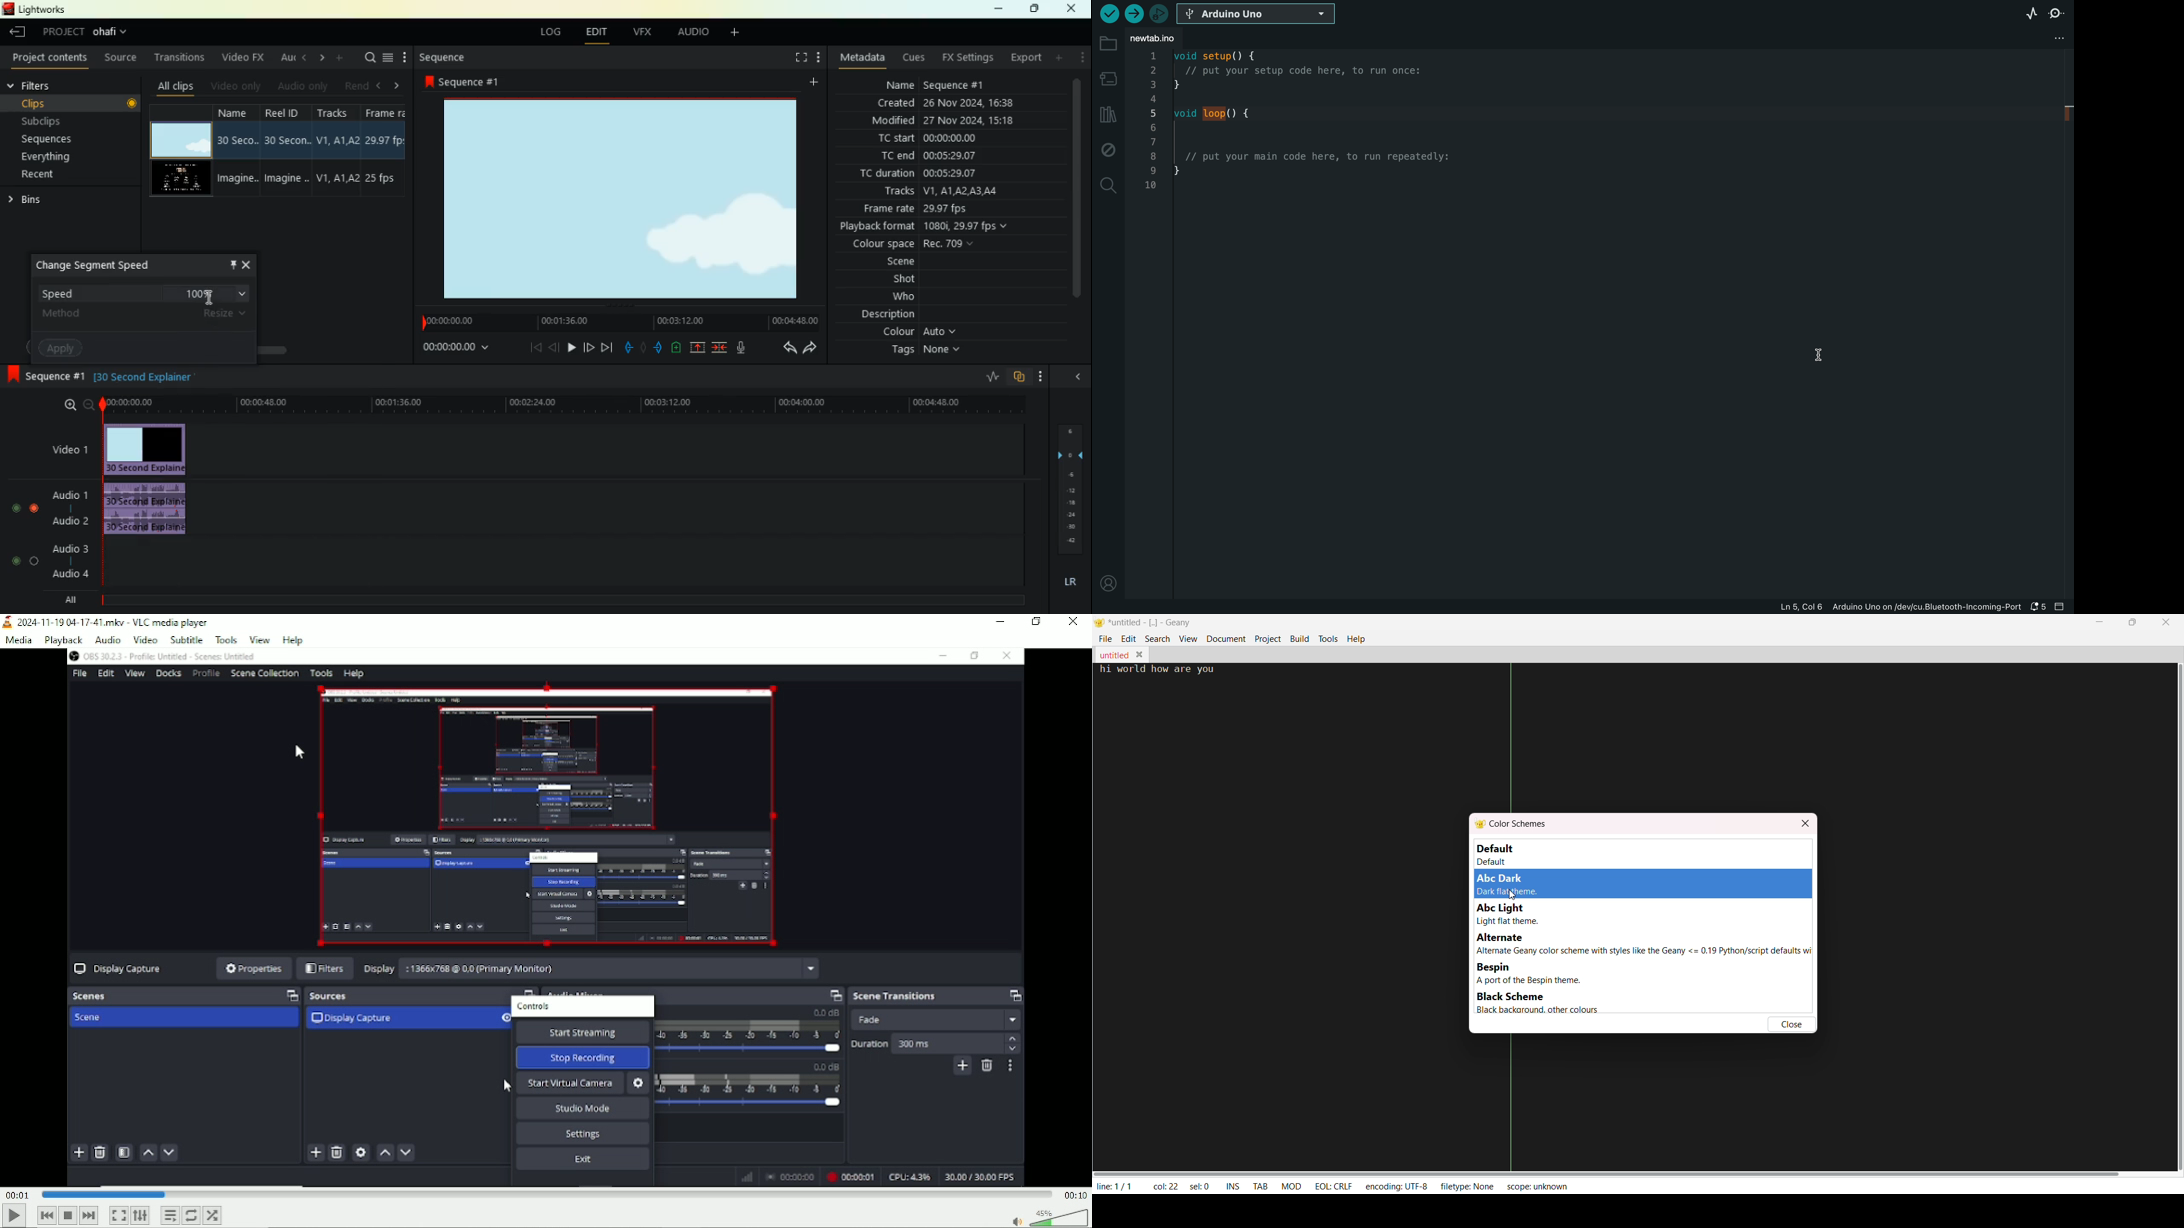 The image size is (2184, 1232). Describe the element at coordinates (54, 103) in the screenshot. I see `clips` at that location.